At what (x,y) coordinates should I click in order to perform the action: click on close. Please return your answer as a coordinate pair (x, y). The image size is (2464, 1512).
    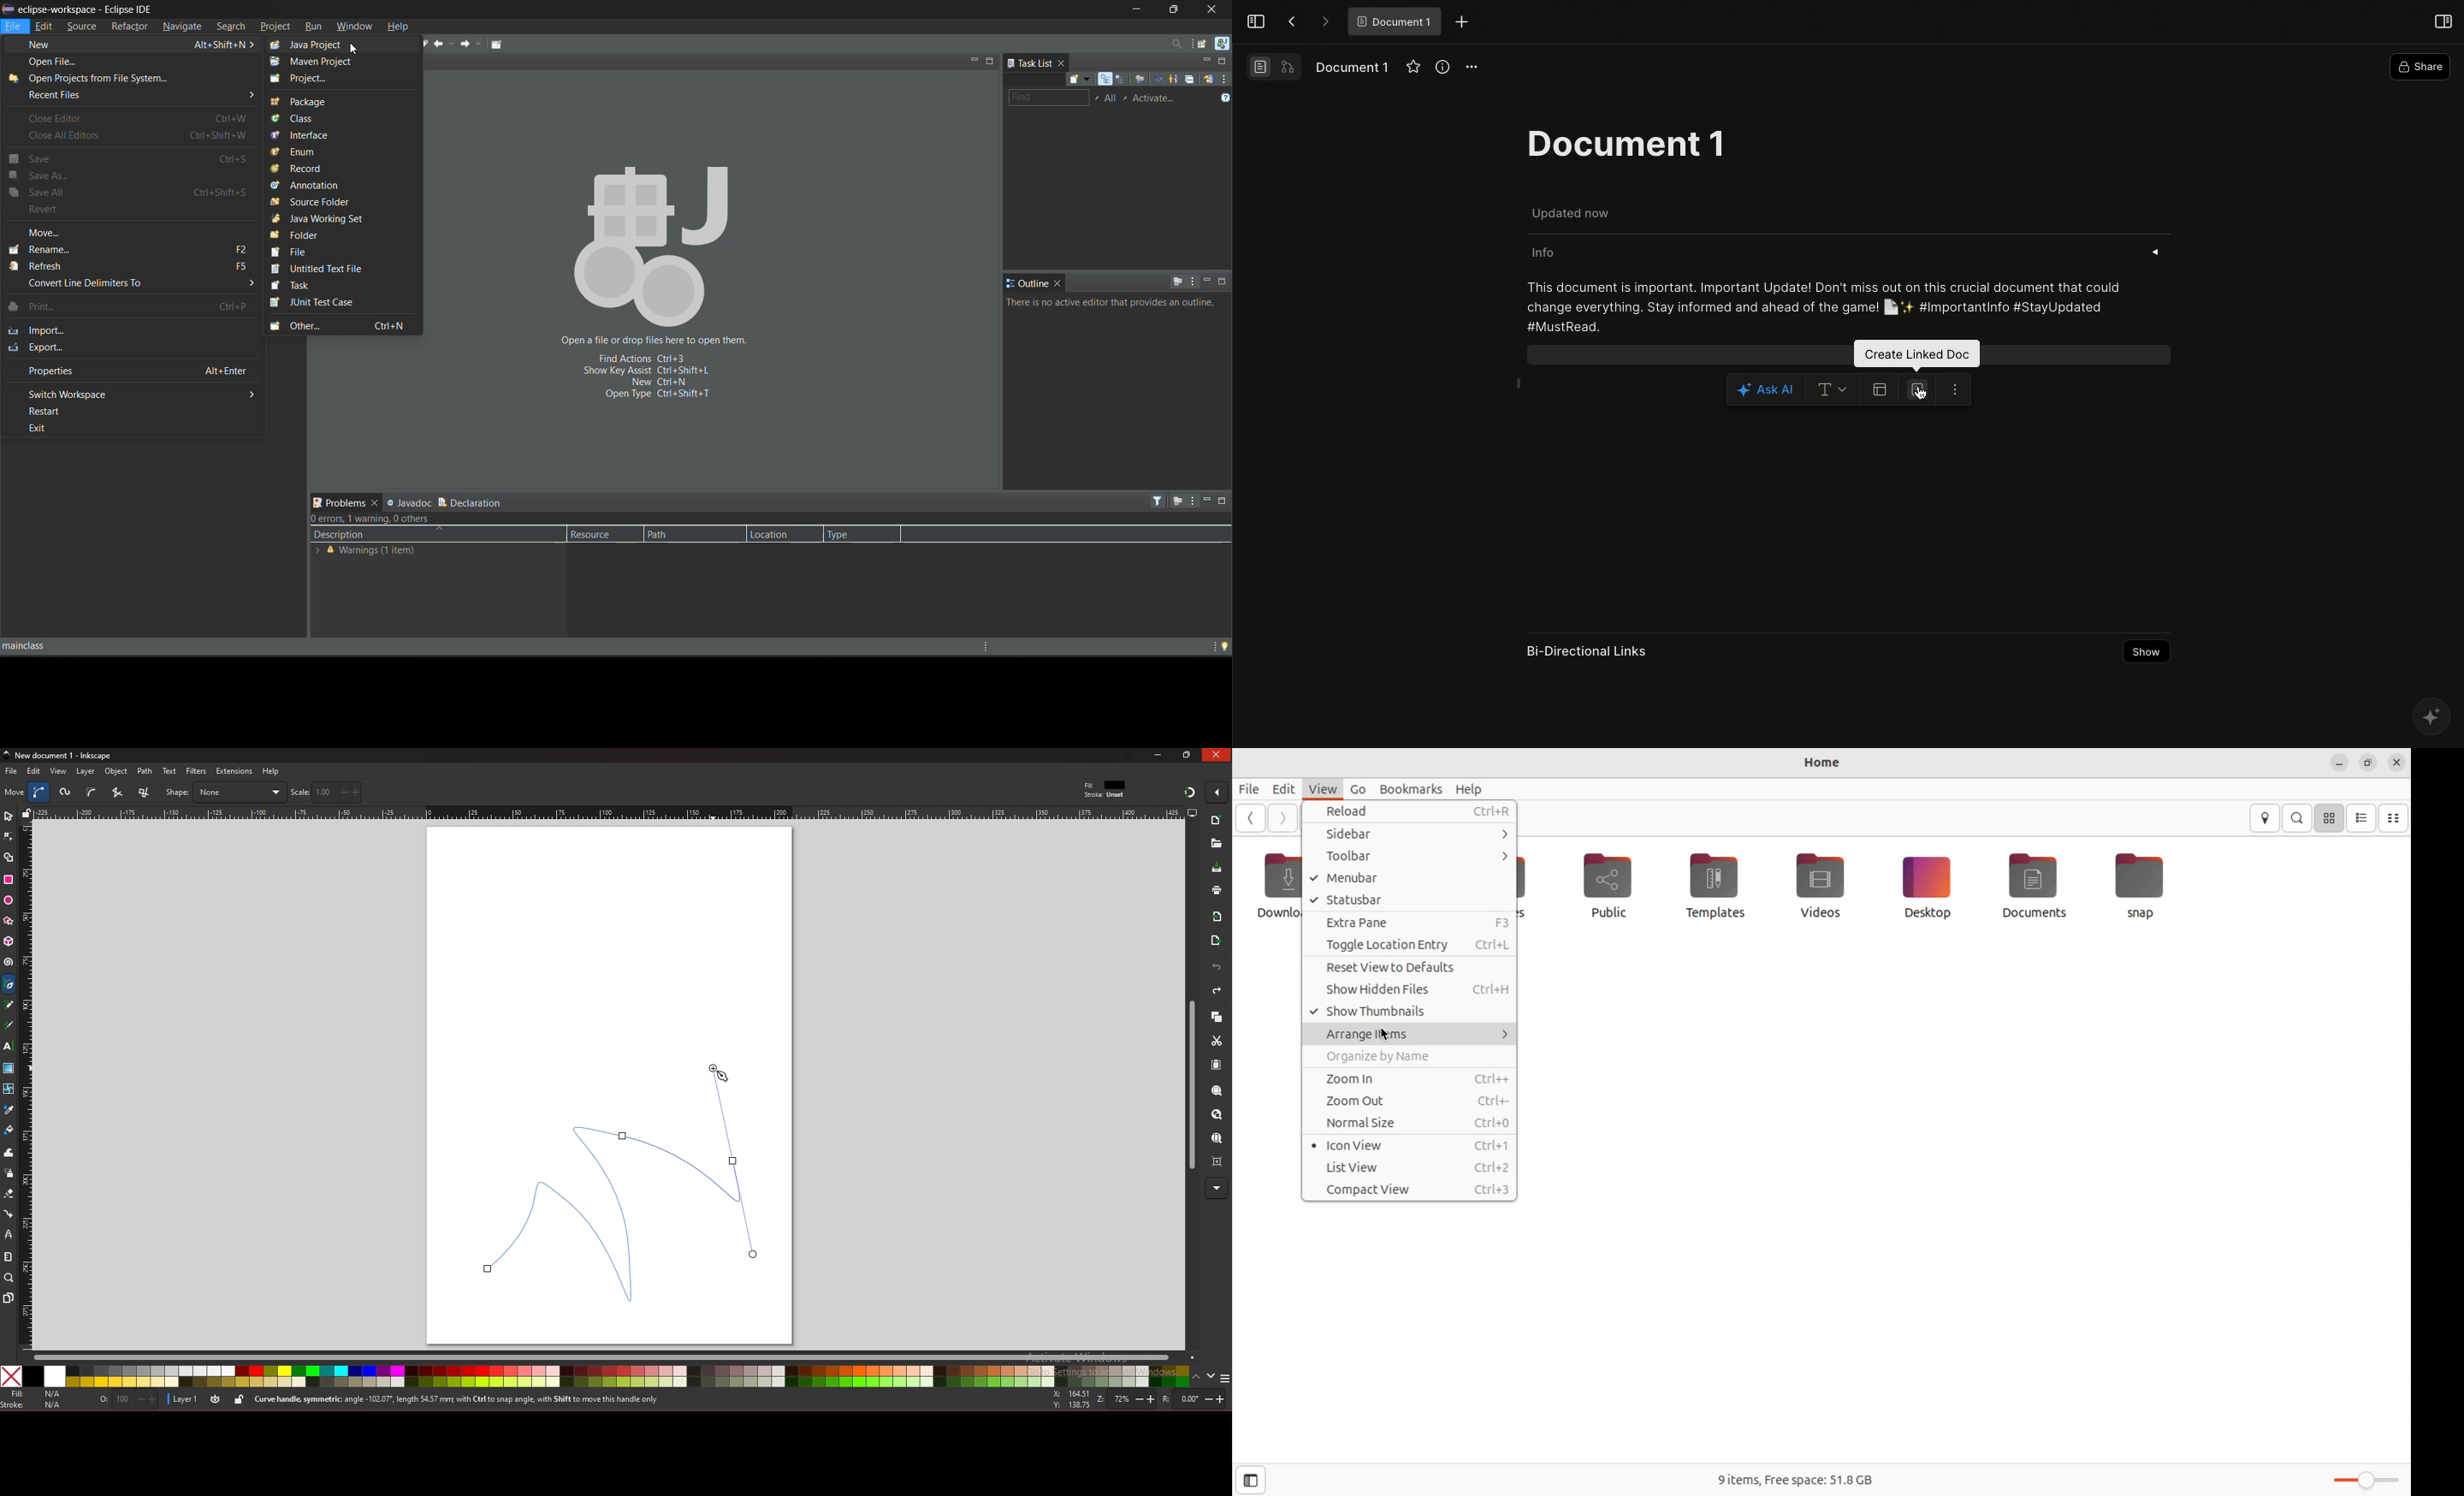
    Looking at the image, I should click on (1217, 754).